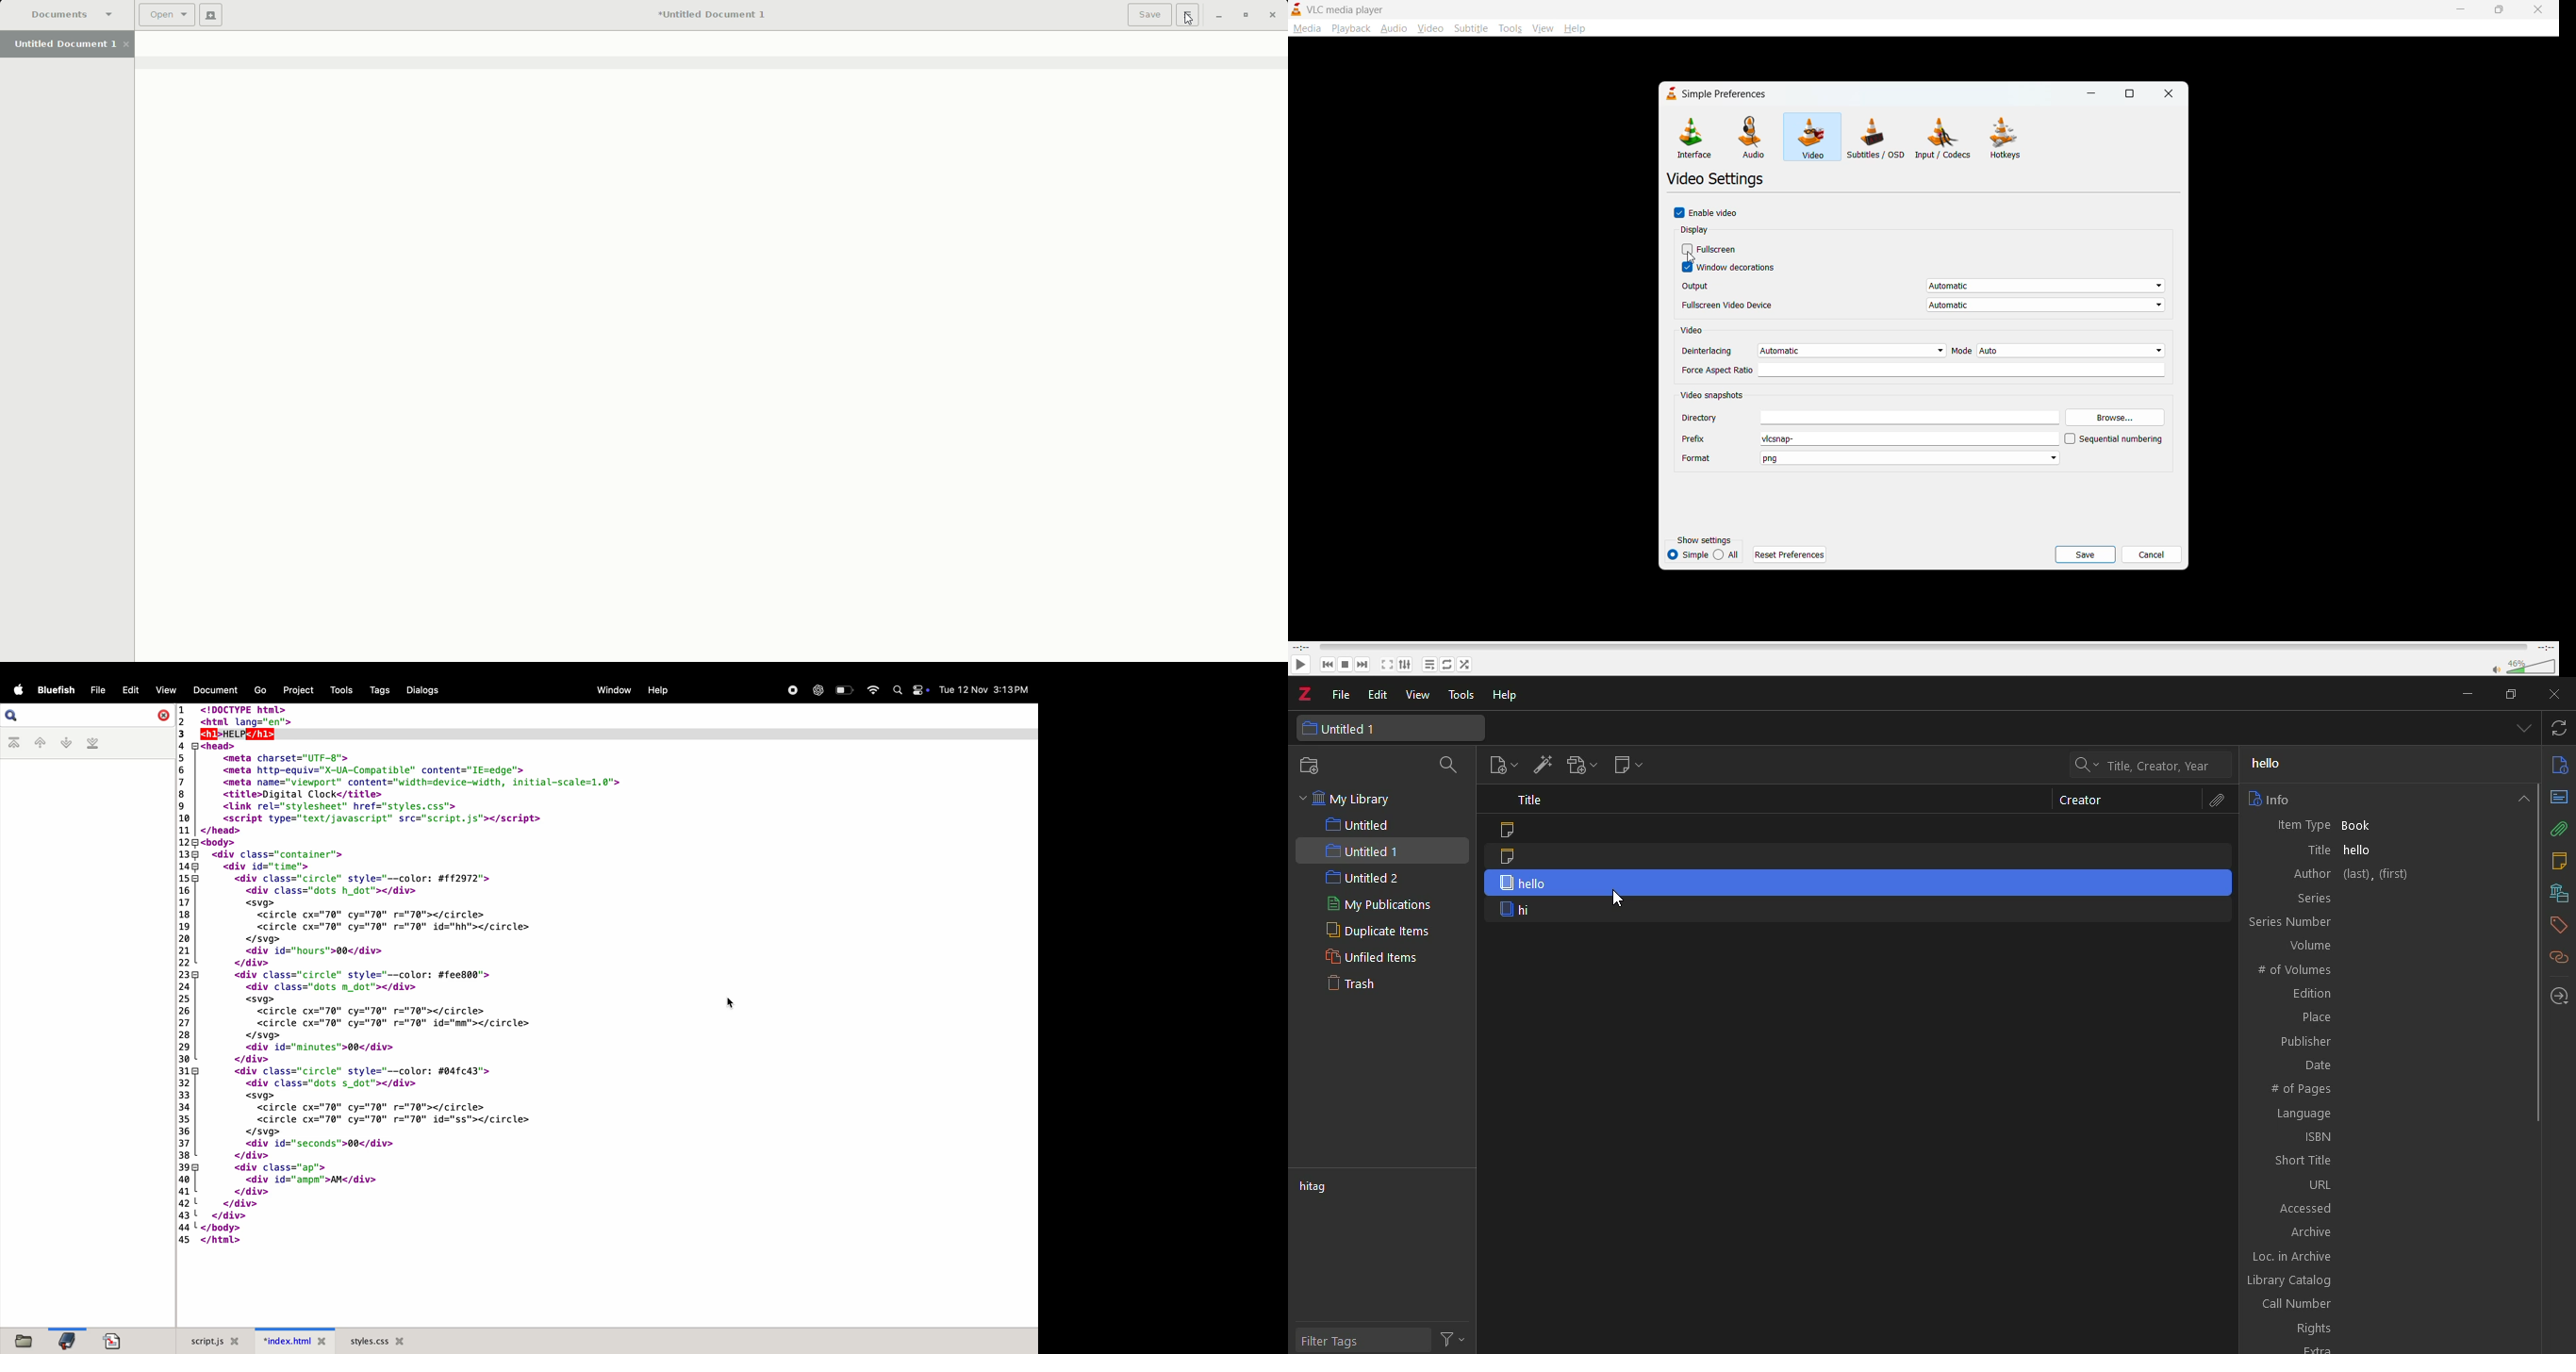 The width and height of the screenshot is (2576, 1372). Describe the element at coordinates (1627, 765) in the screenshot. I see `new note` at that location.